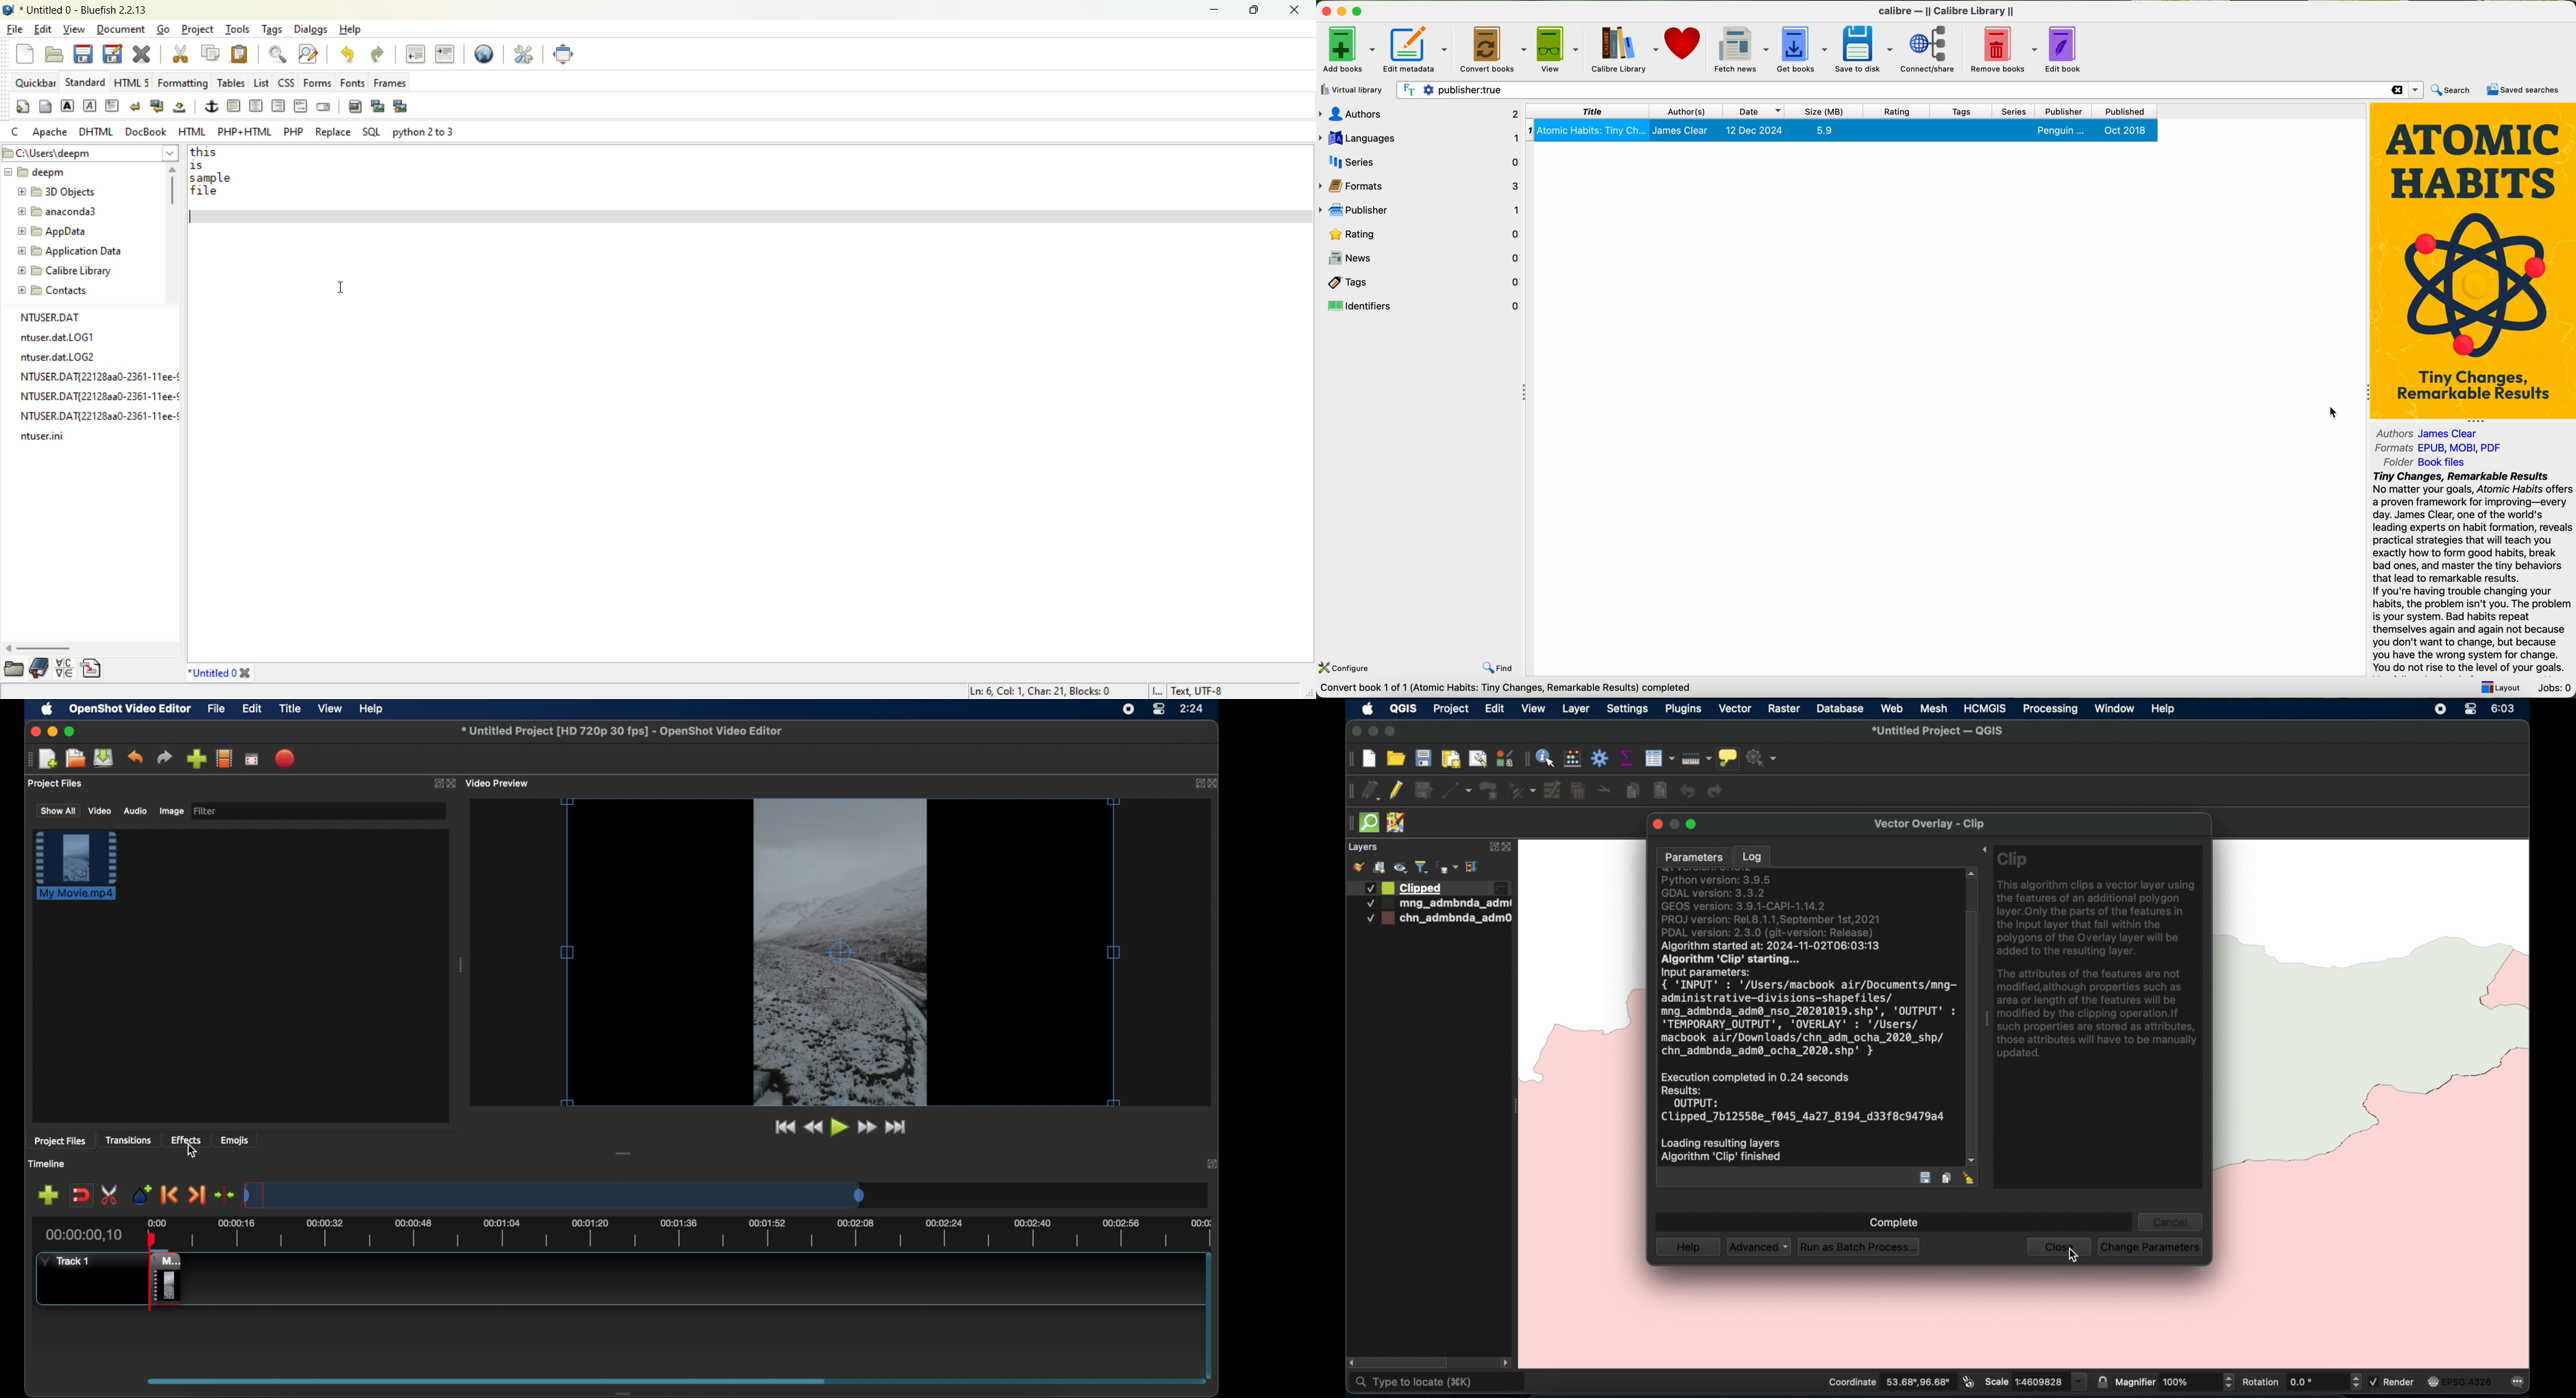  I want to click on no action selected, so click(1762, 758).